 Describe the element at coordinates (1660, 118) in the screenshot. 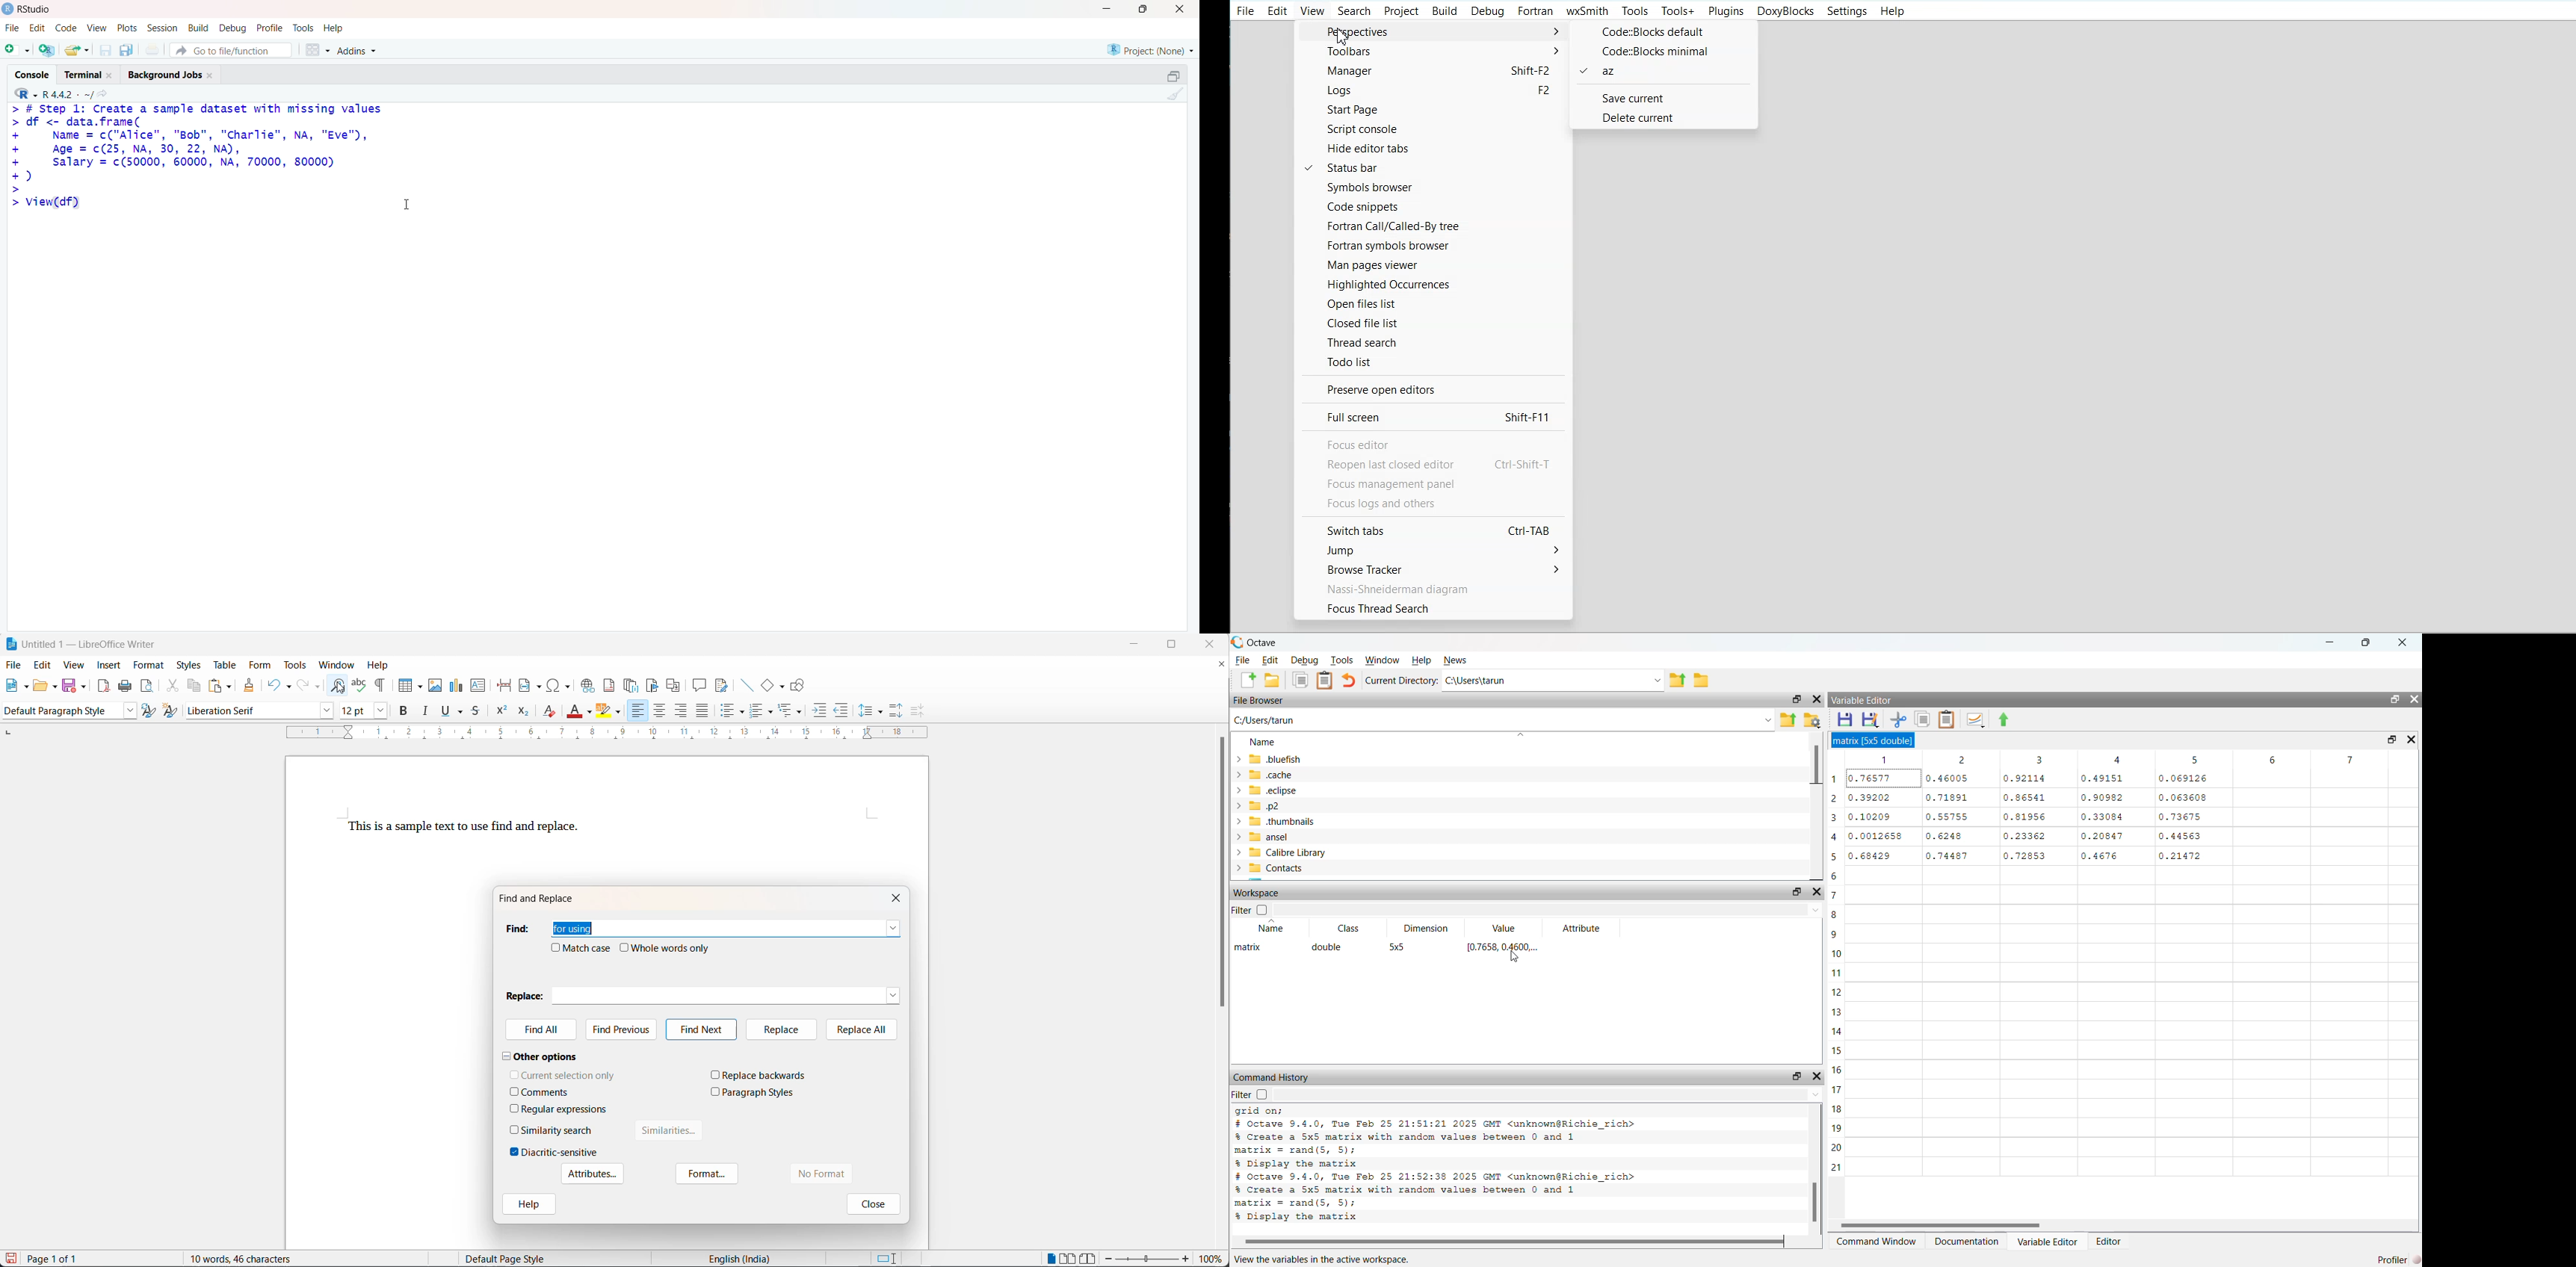

I see `Delete current` at that location.